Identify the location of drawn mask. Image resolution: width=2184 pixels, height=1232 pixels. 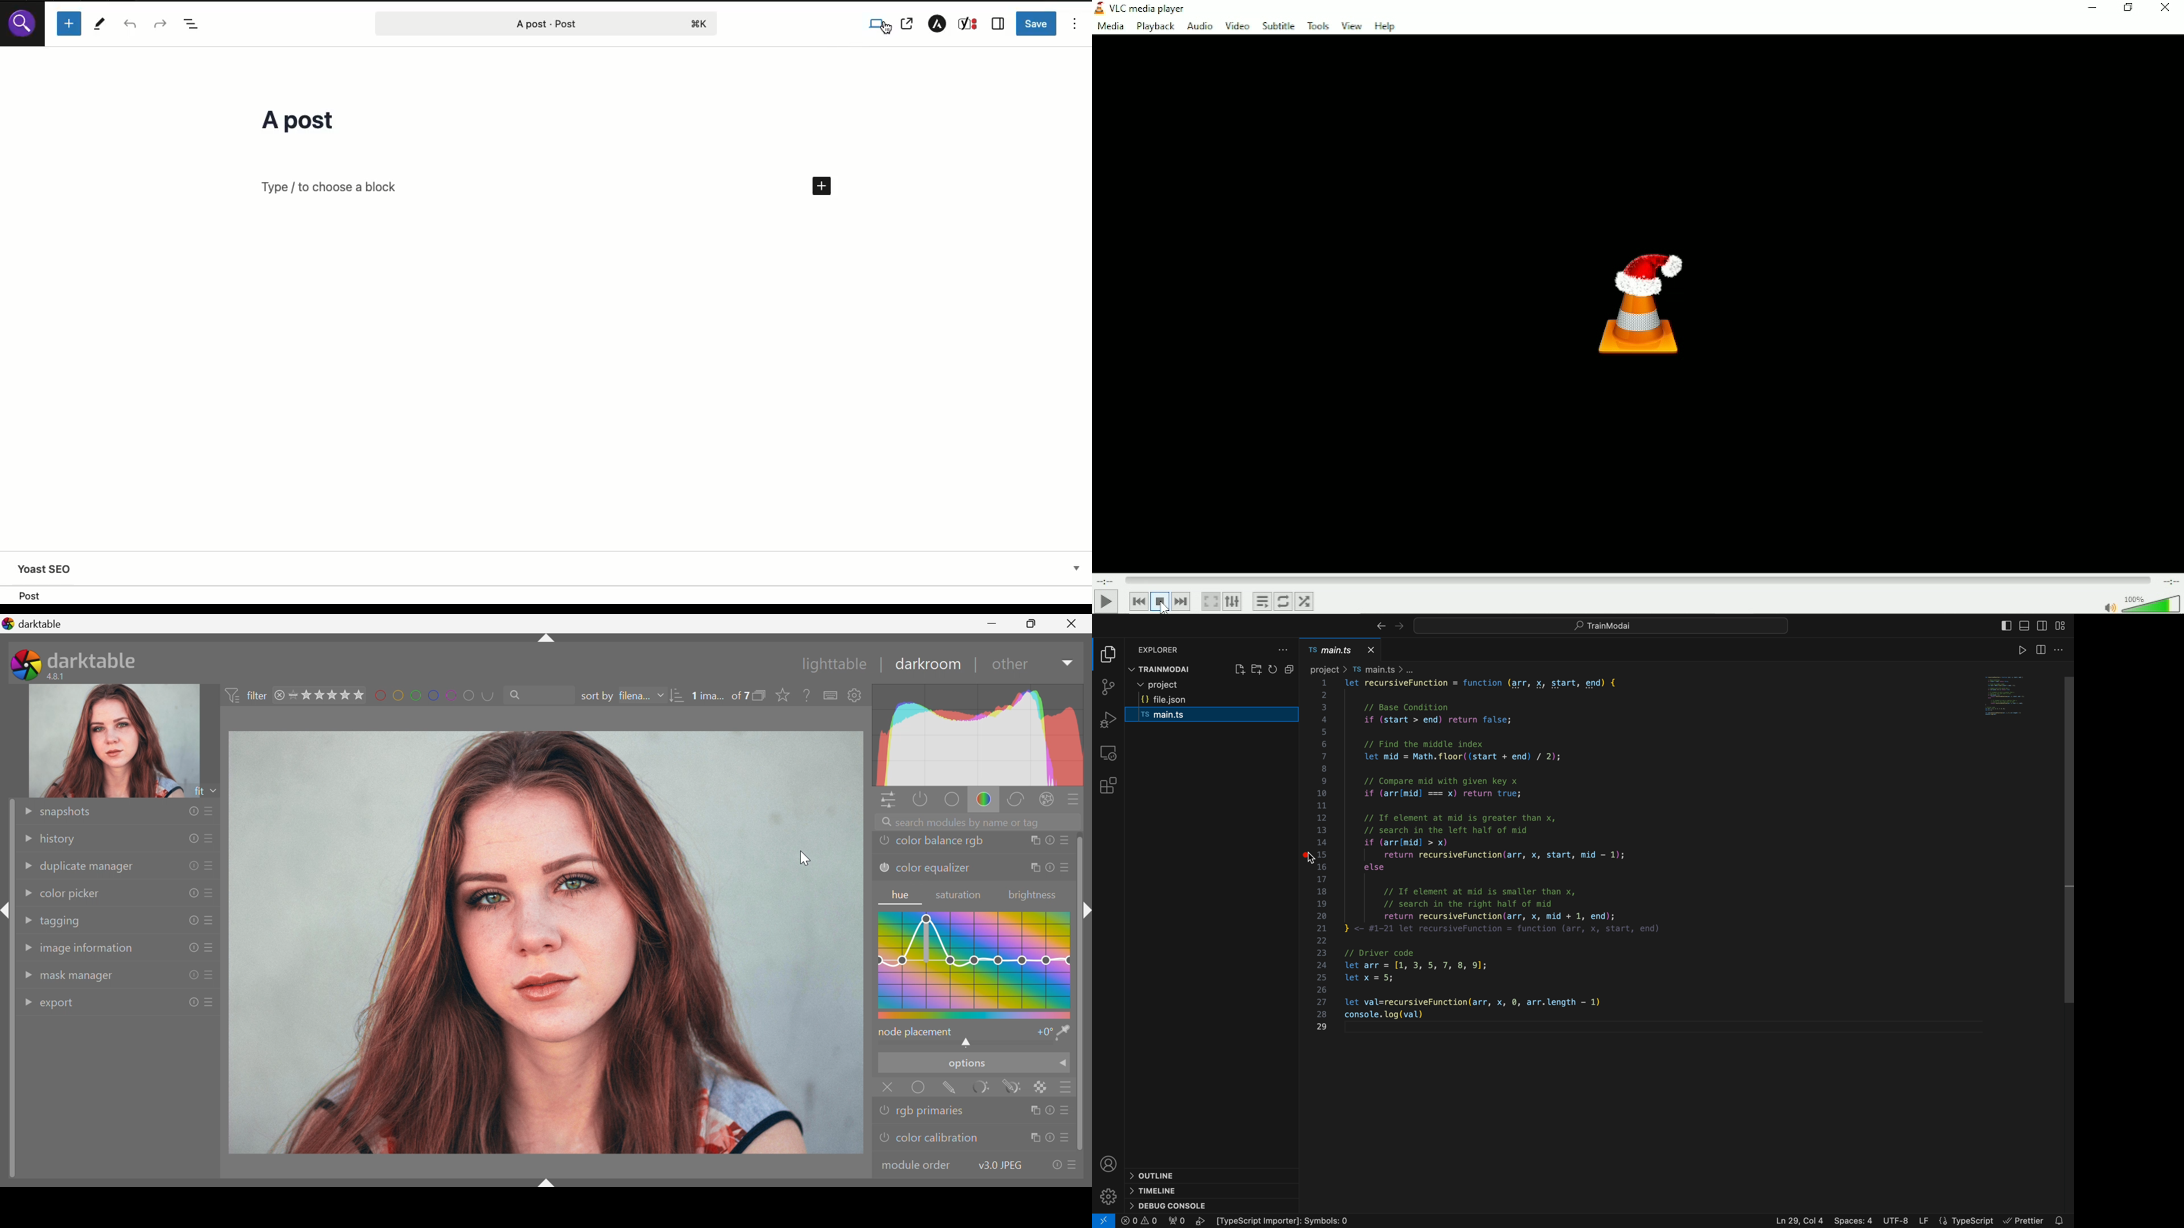
(953, 1089).